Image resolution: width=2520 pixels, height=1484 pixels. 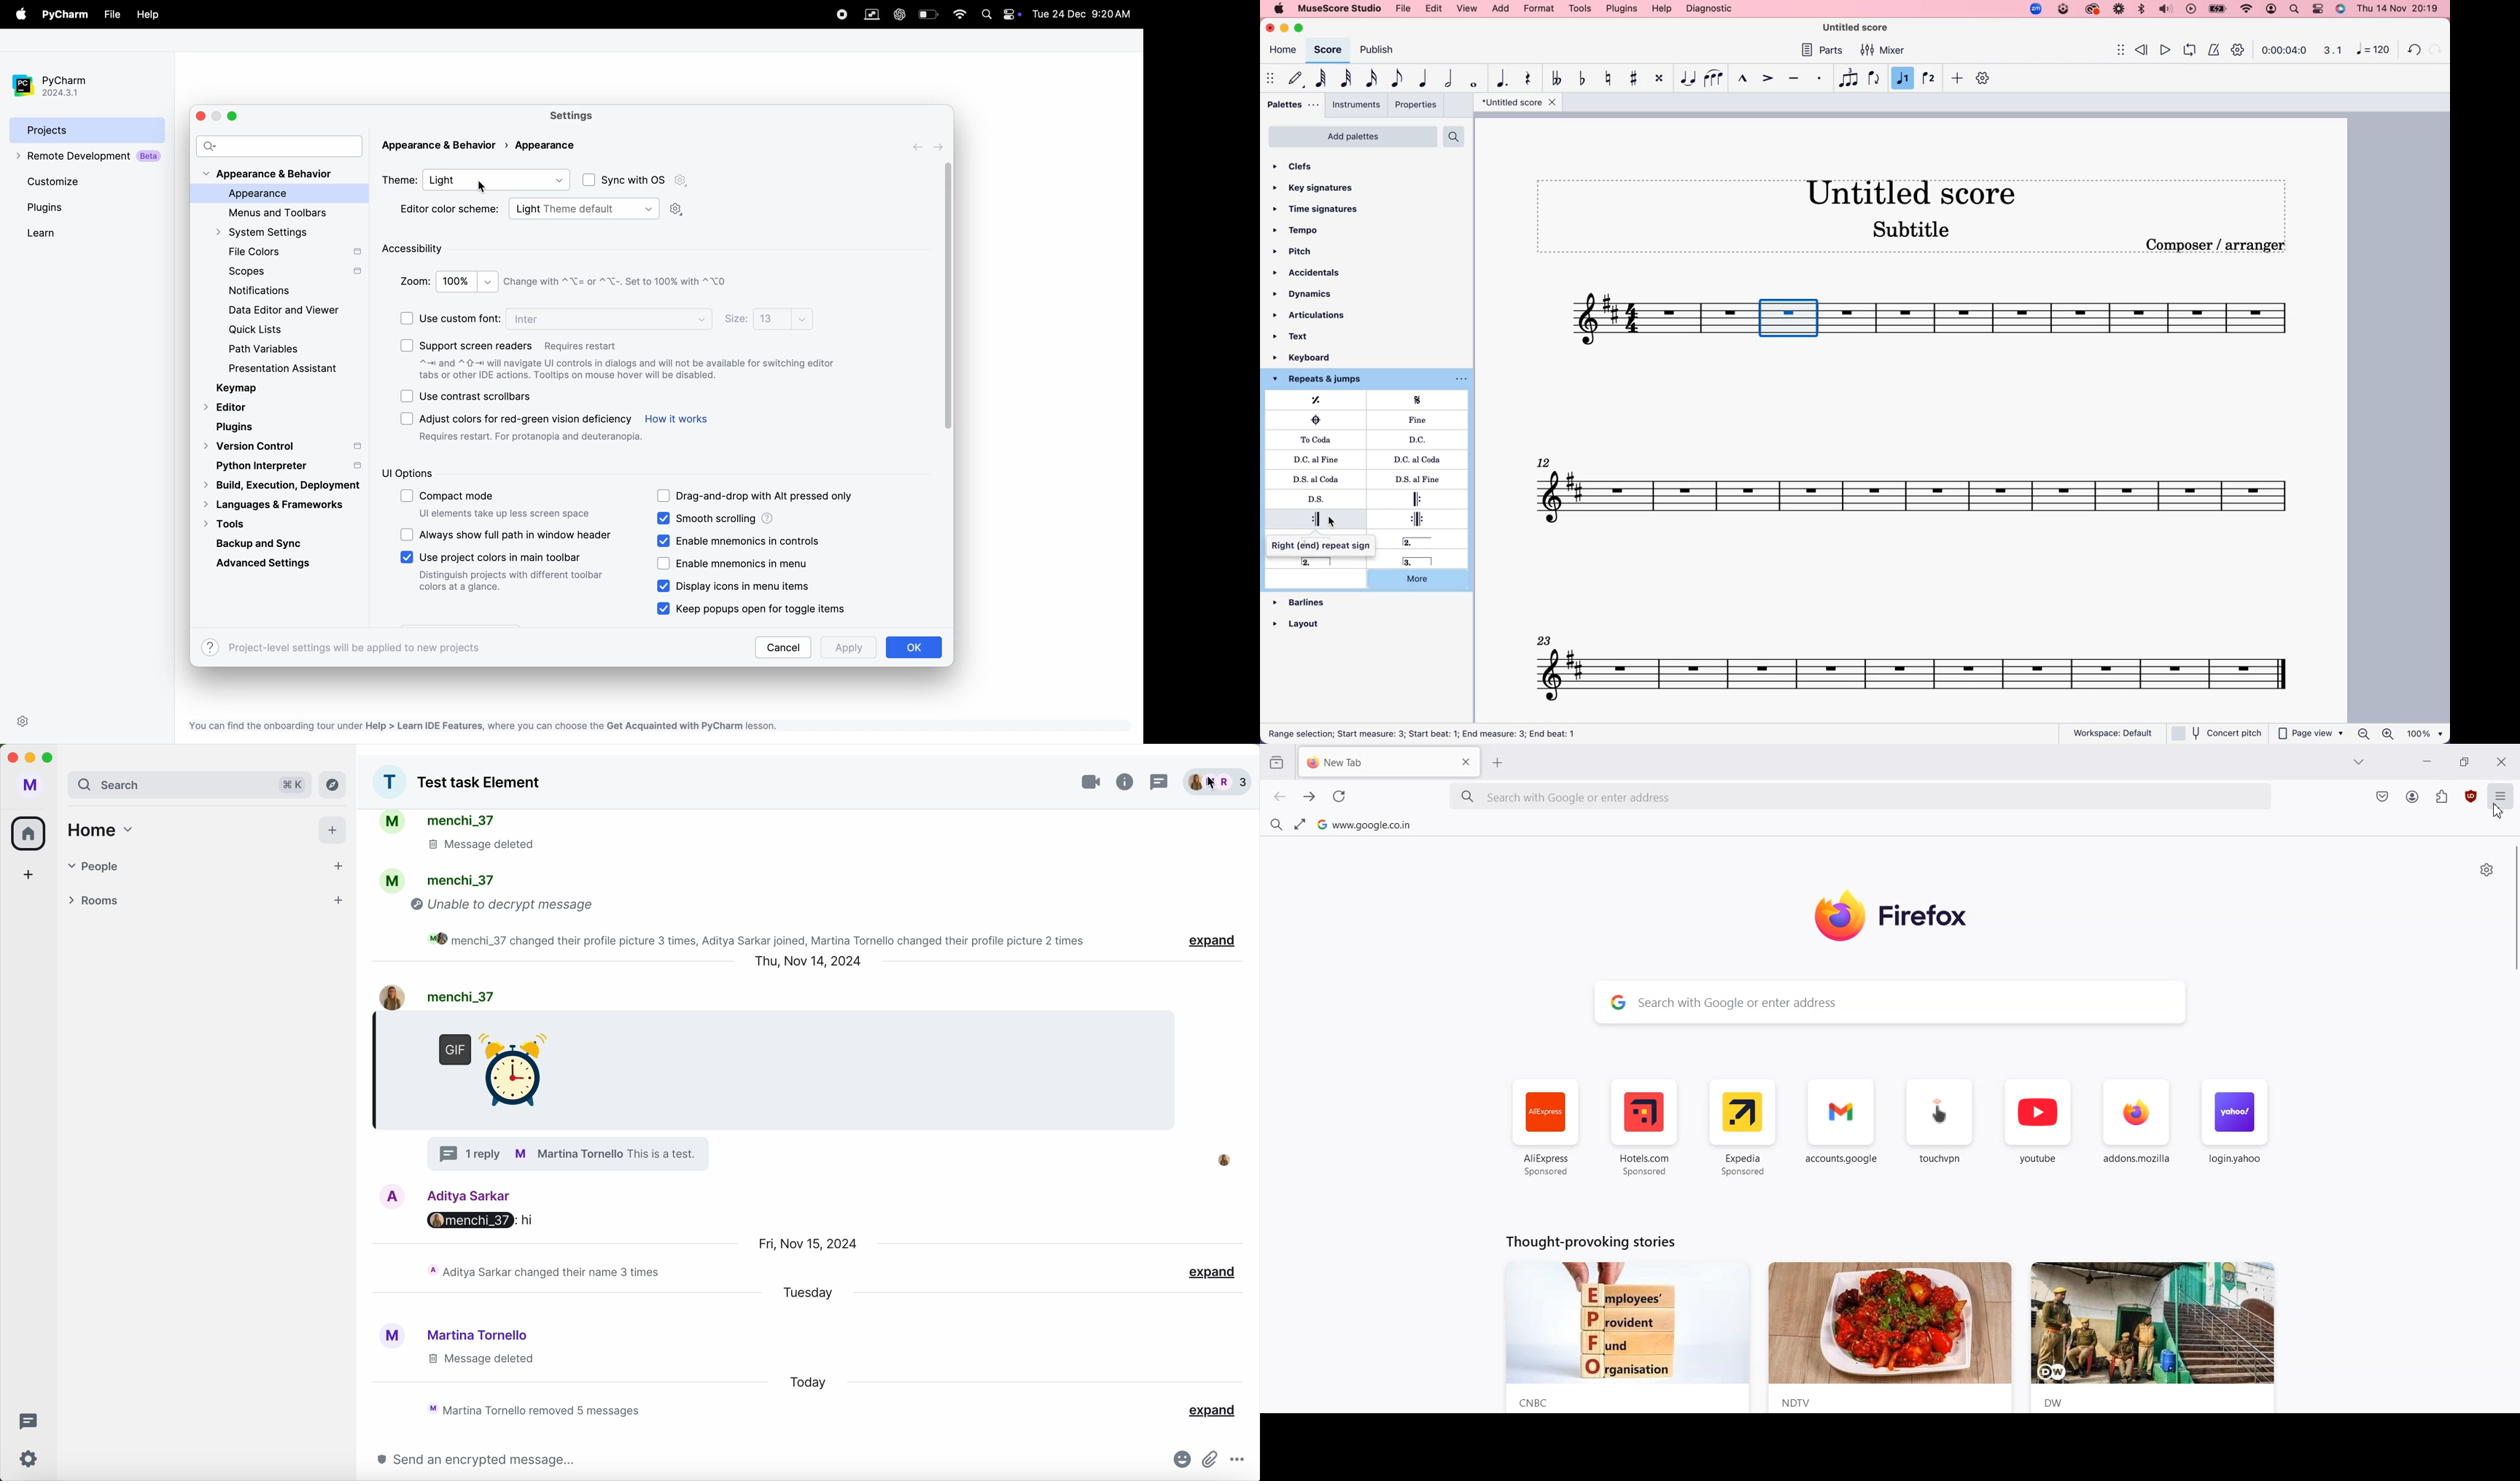 What do you see at coordinates (1294, 79) in the screenshot?
I see `default` at bounding box center [1294, 79].